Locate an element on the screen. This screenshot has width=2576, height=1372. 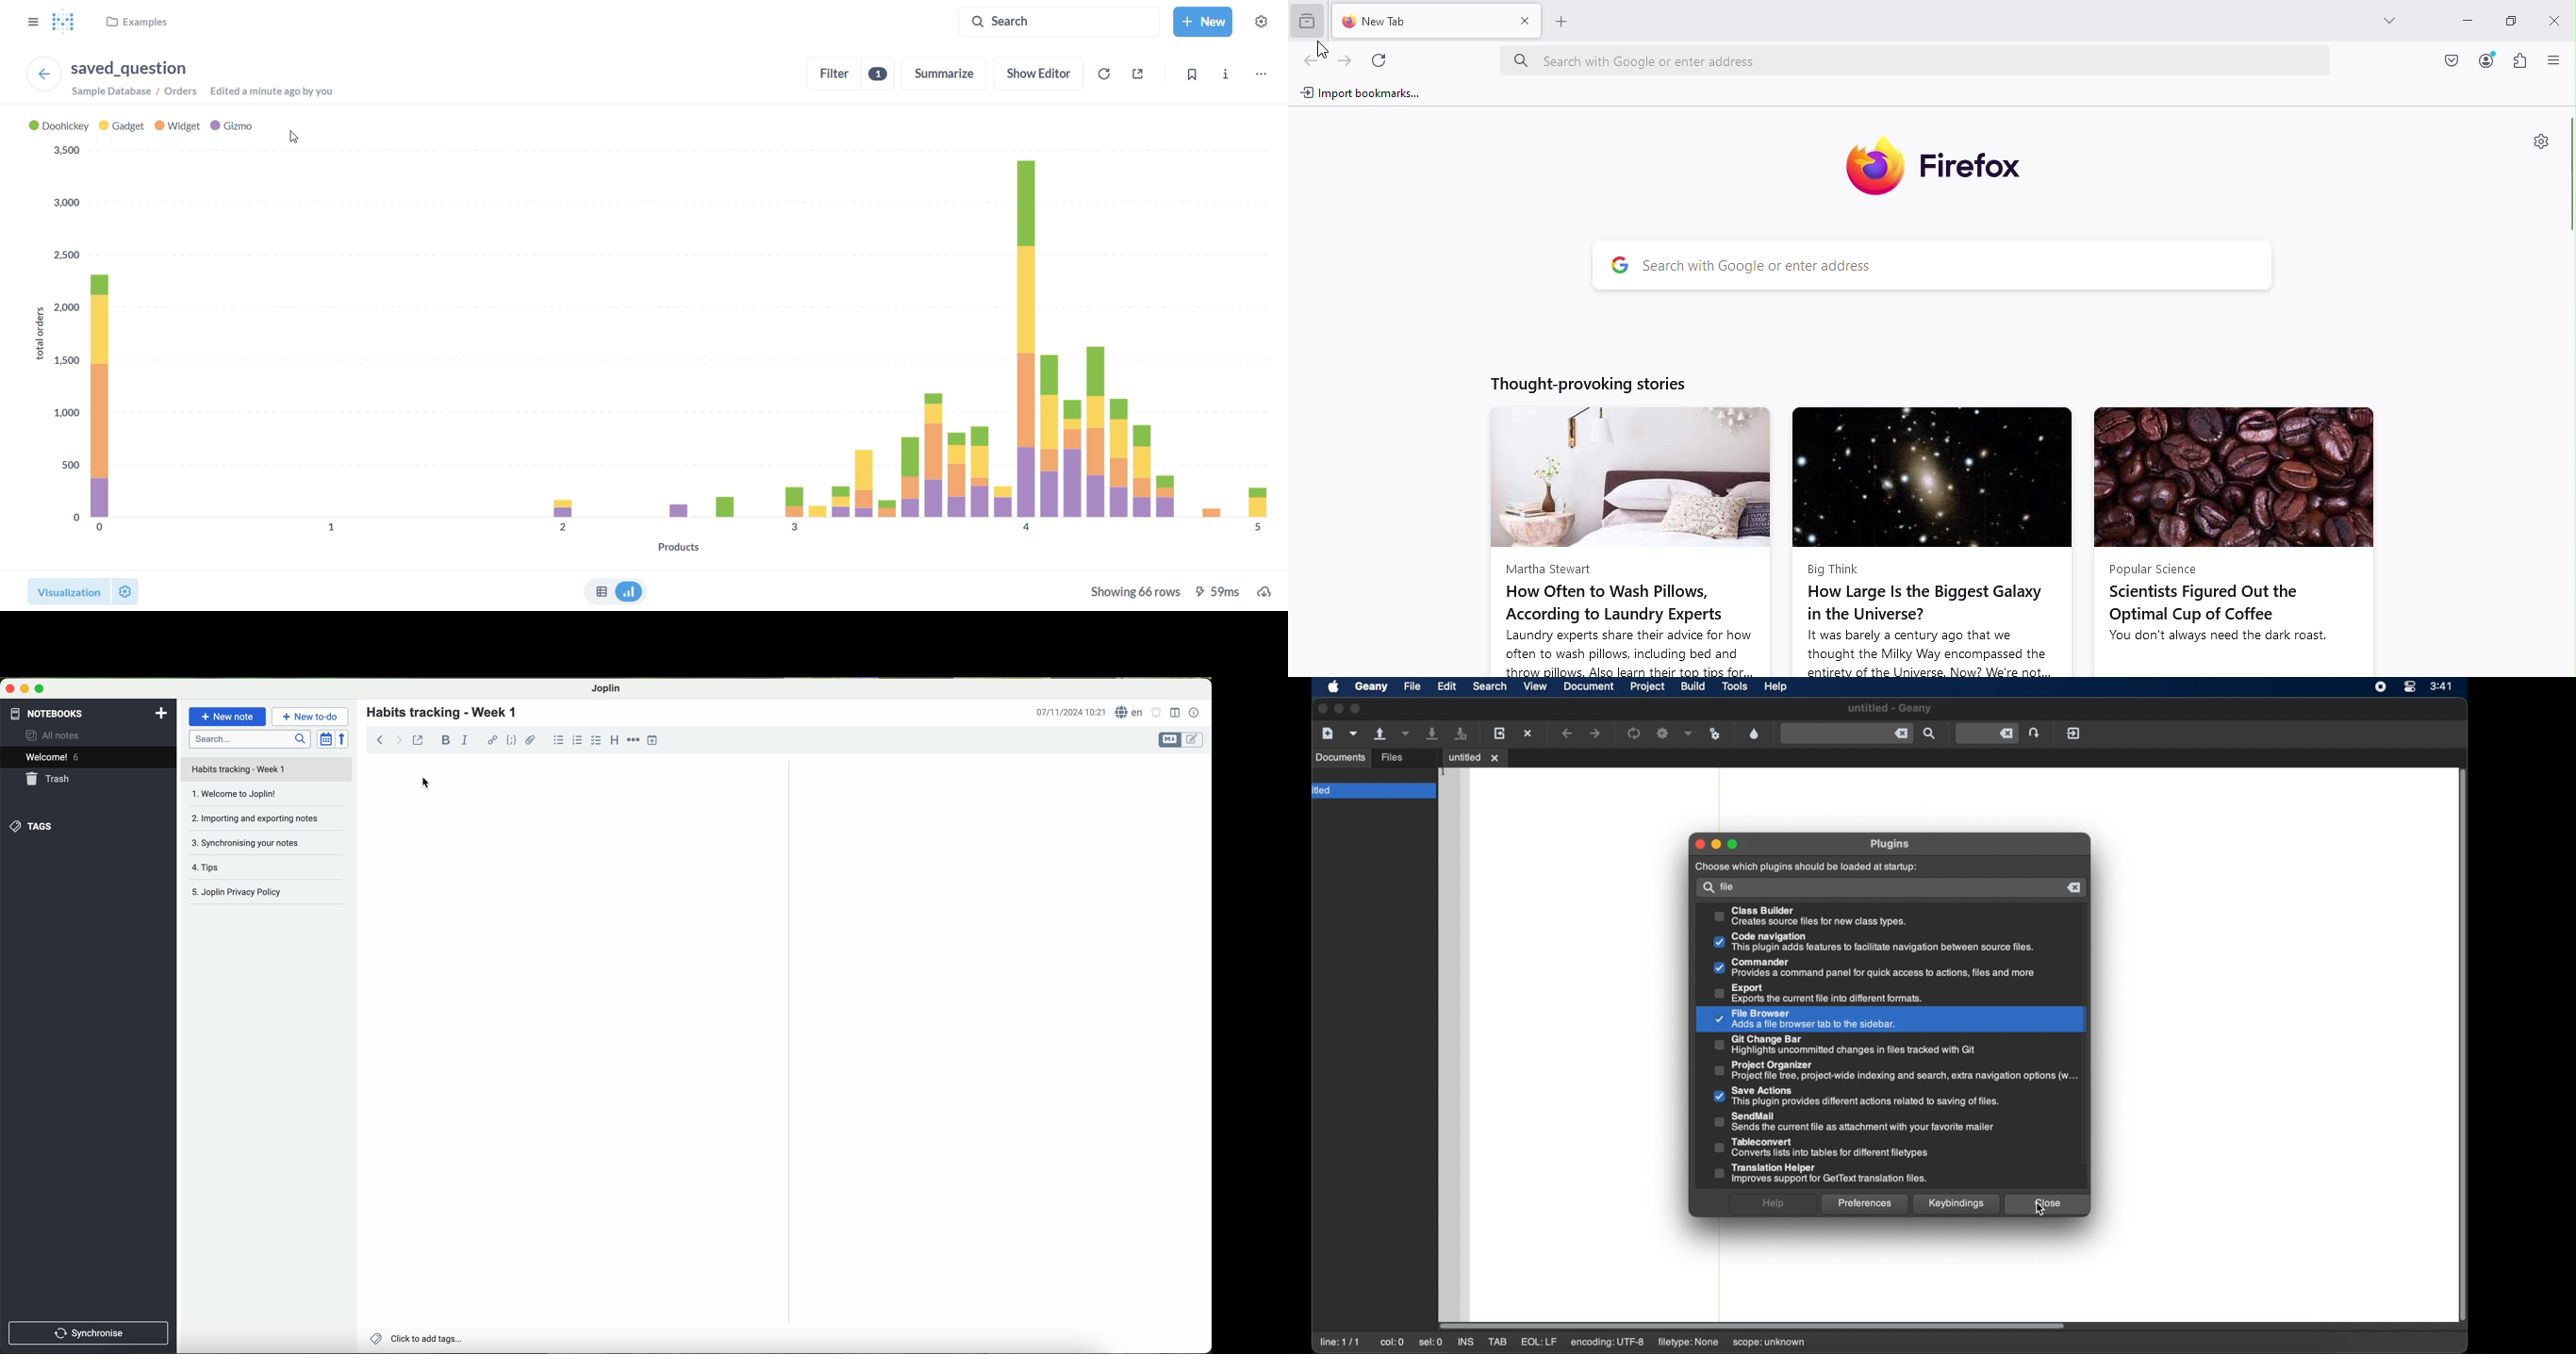
Extensions is located at coordinates (2517, 60).